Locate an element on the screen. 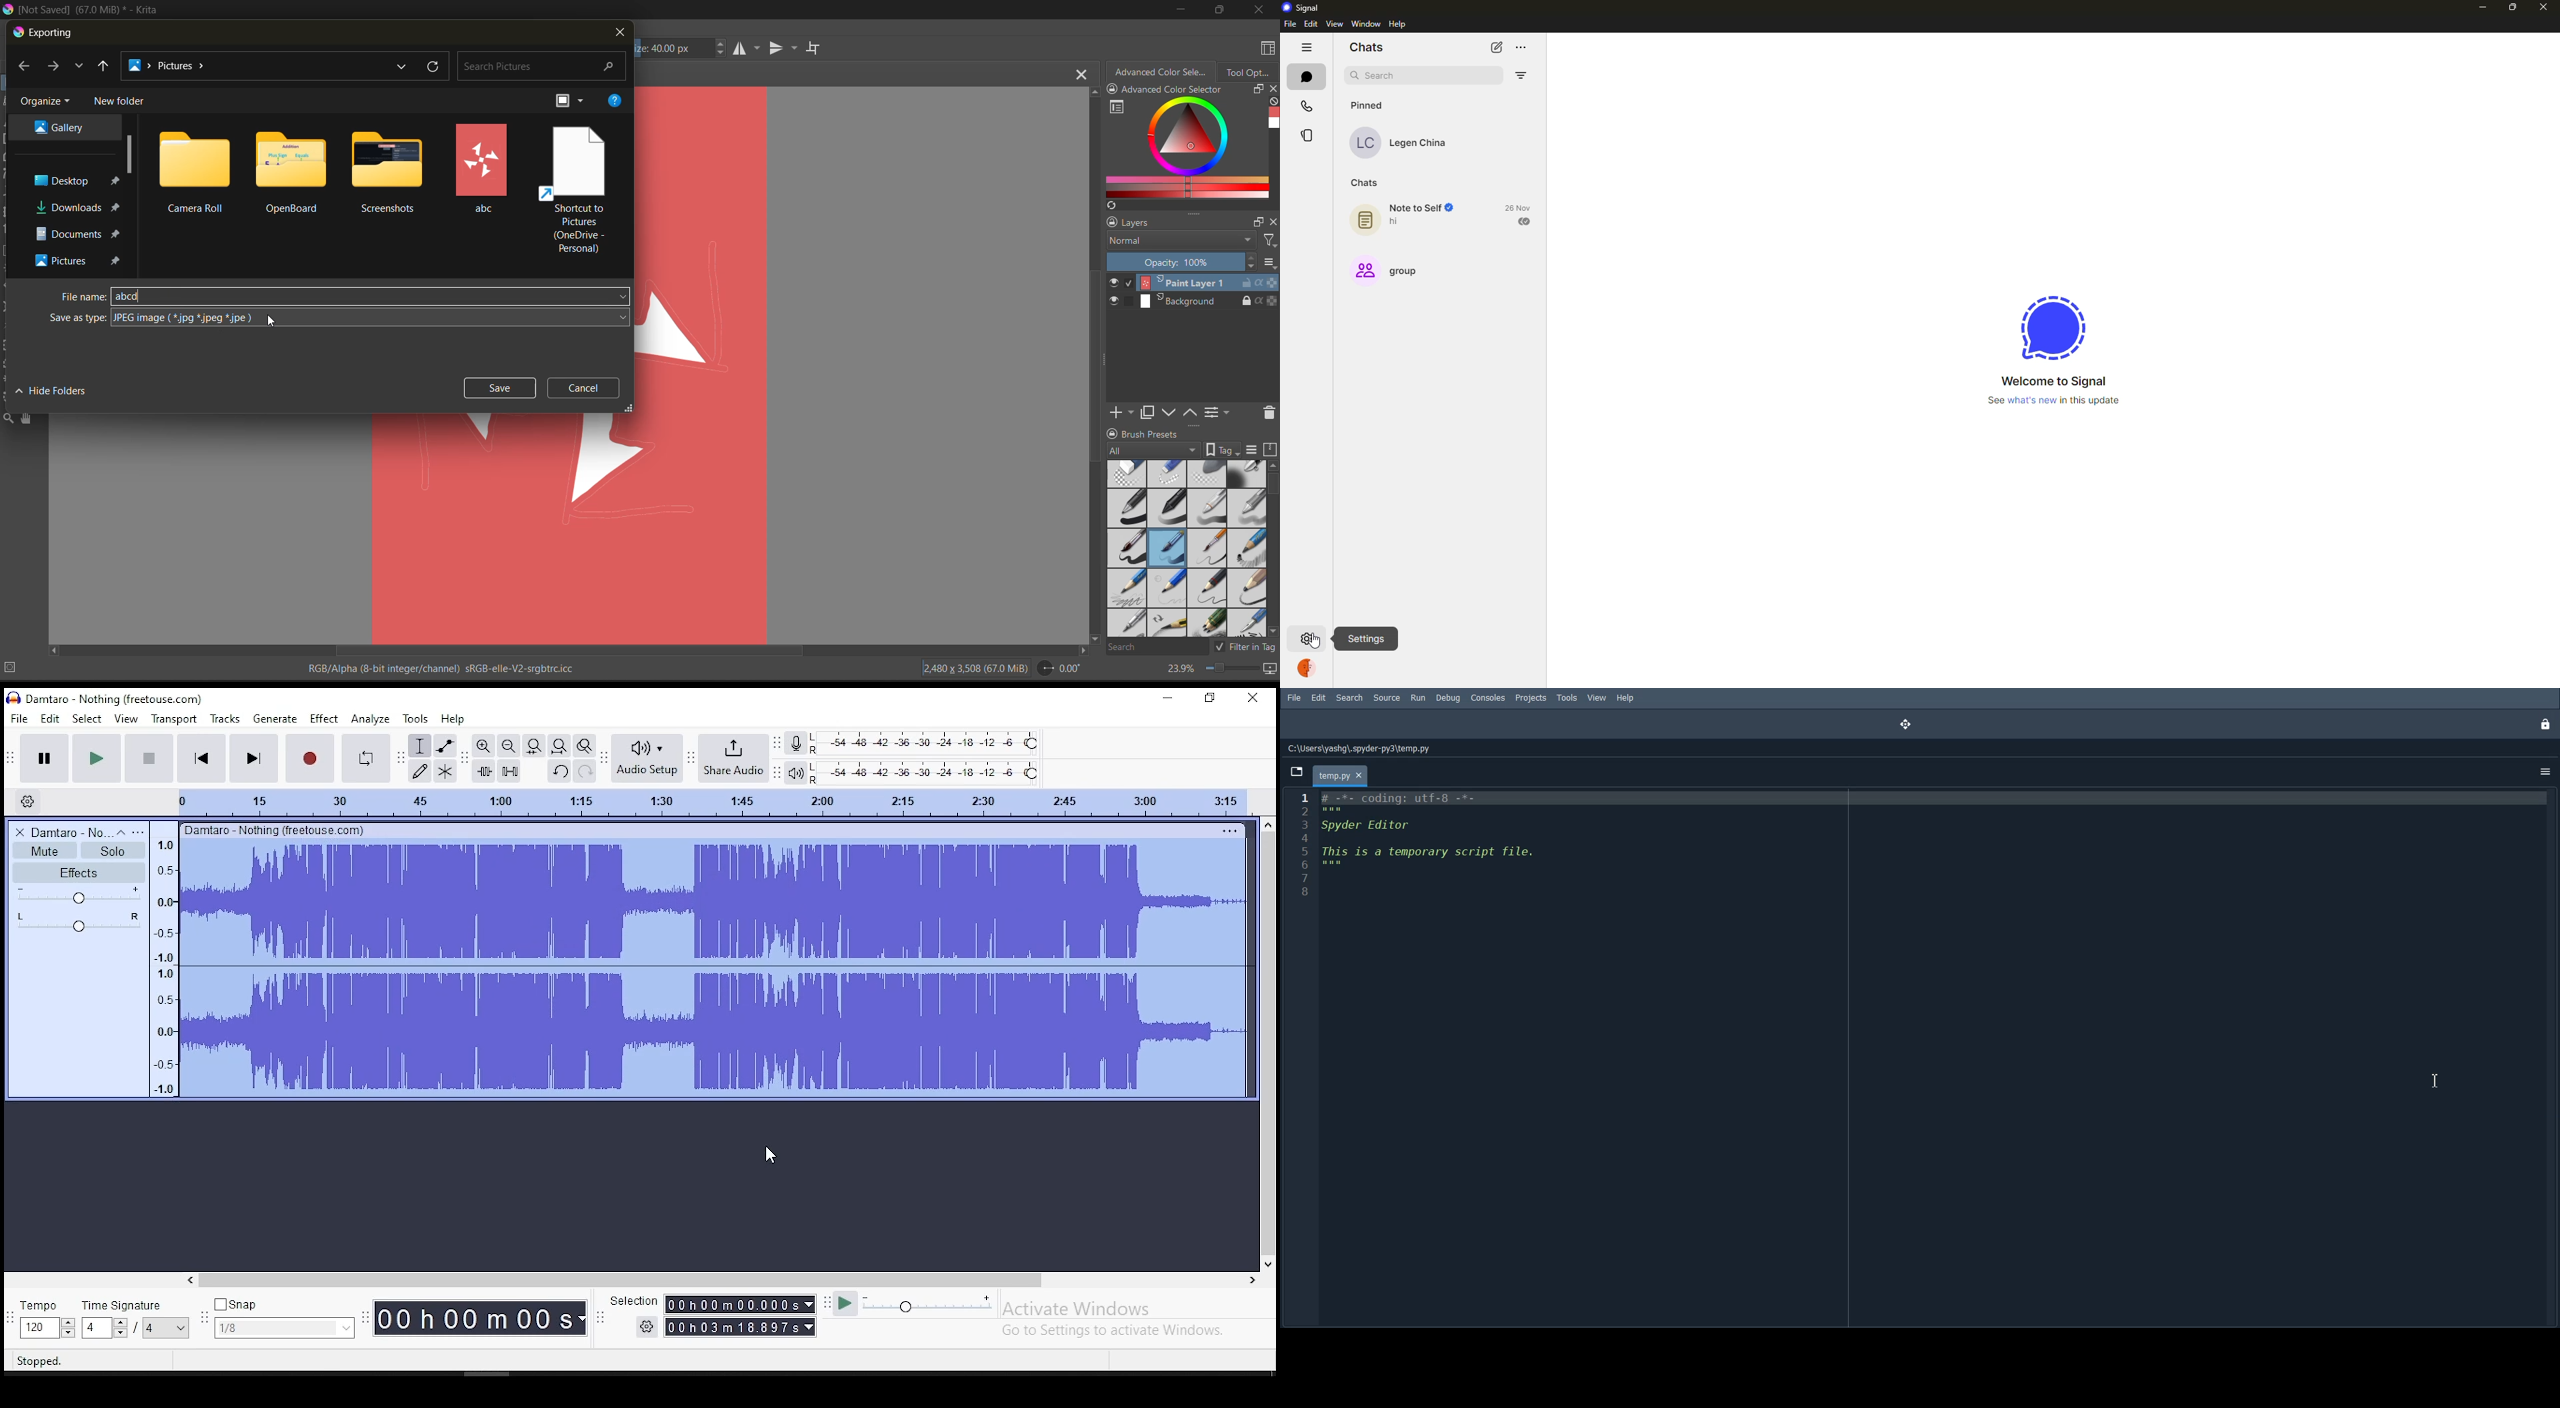 The width and height of the screenshot is (2576, 1428). close is located at coordinates (2544, 5).